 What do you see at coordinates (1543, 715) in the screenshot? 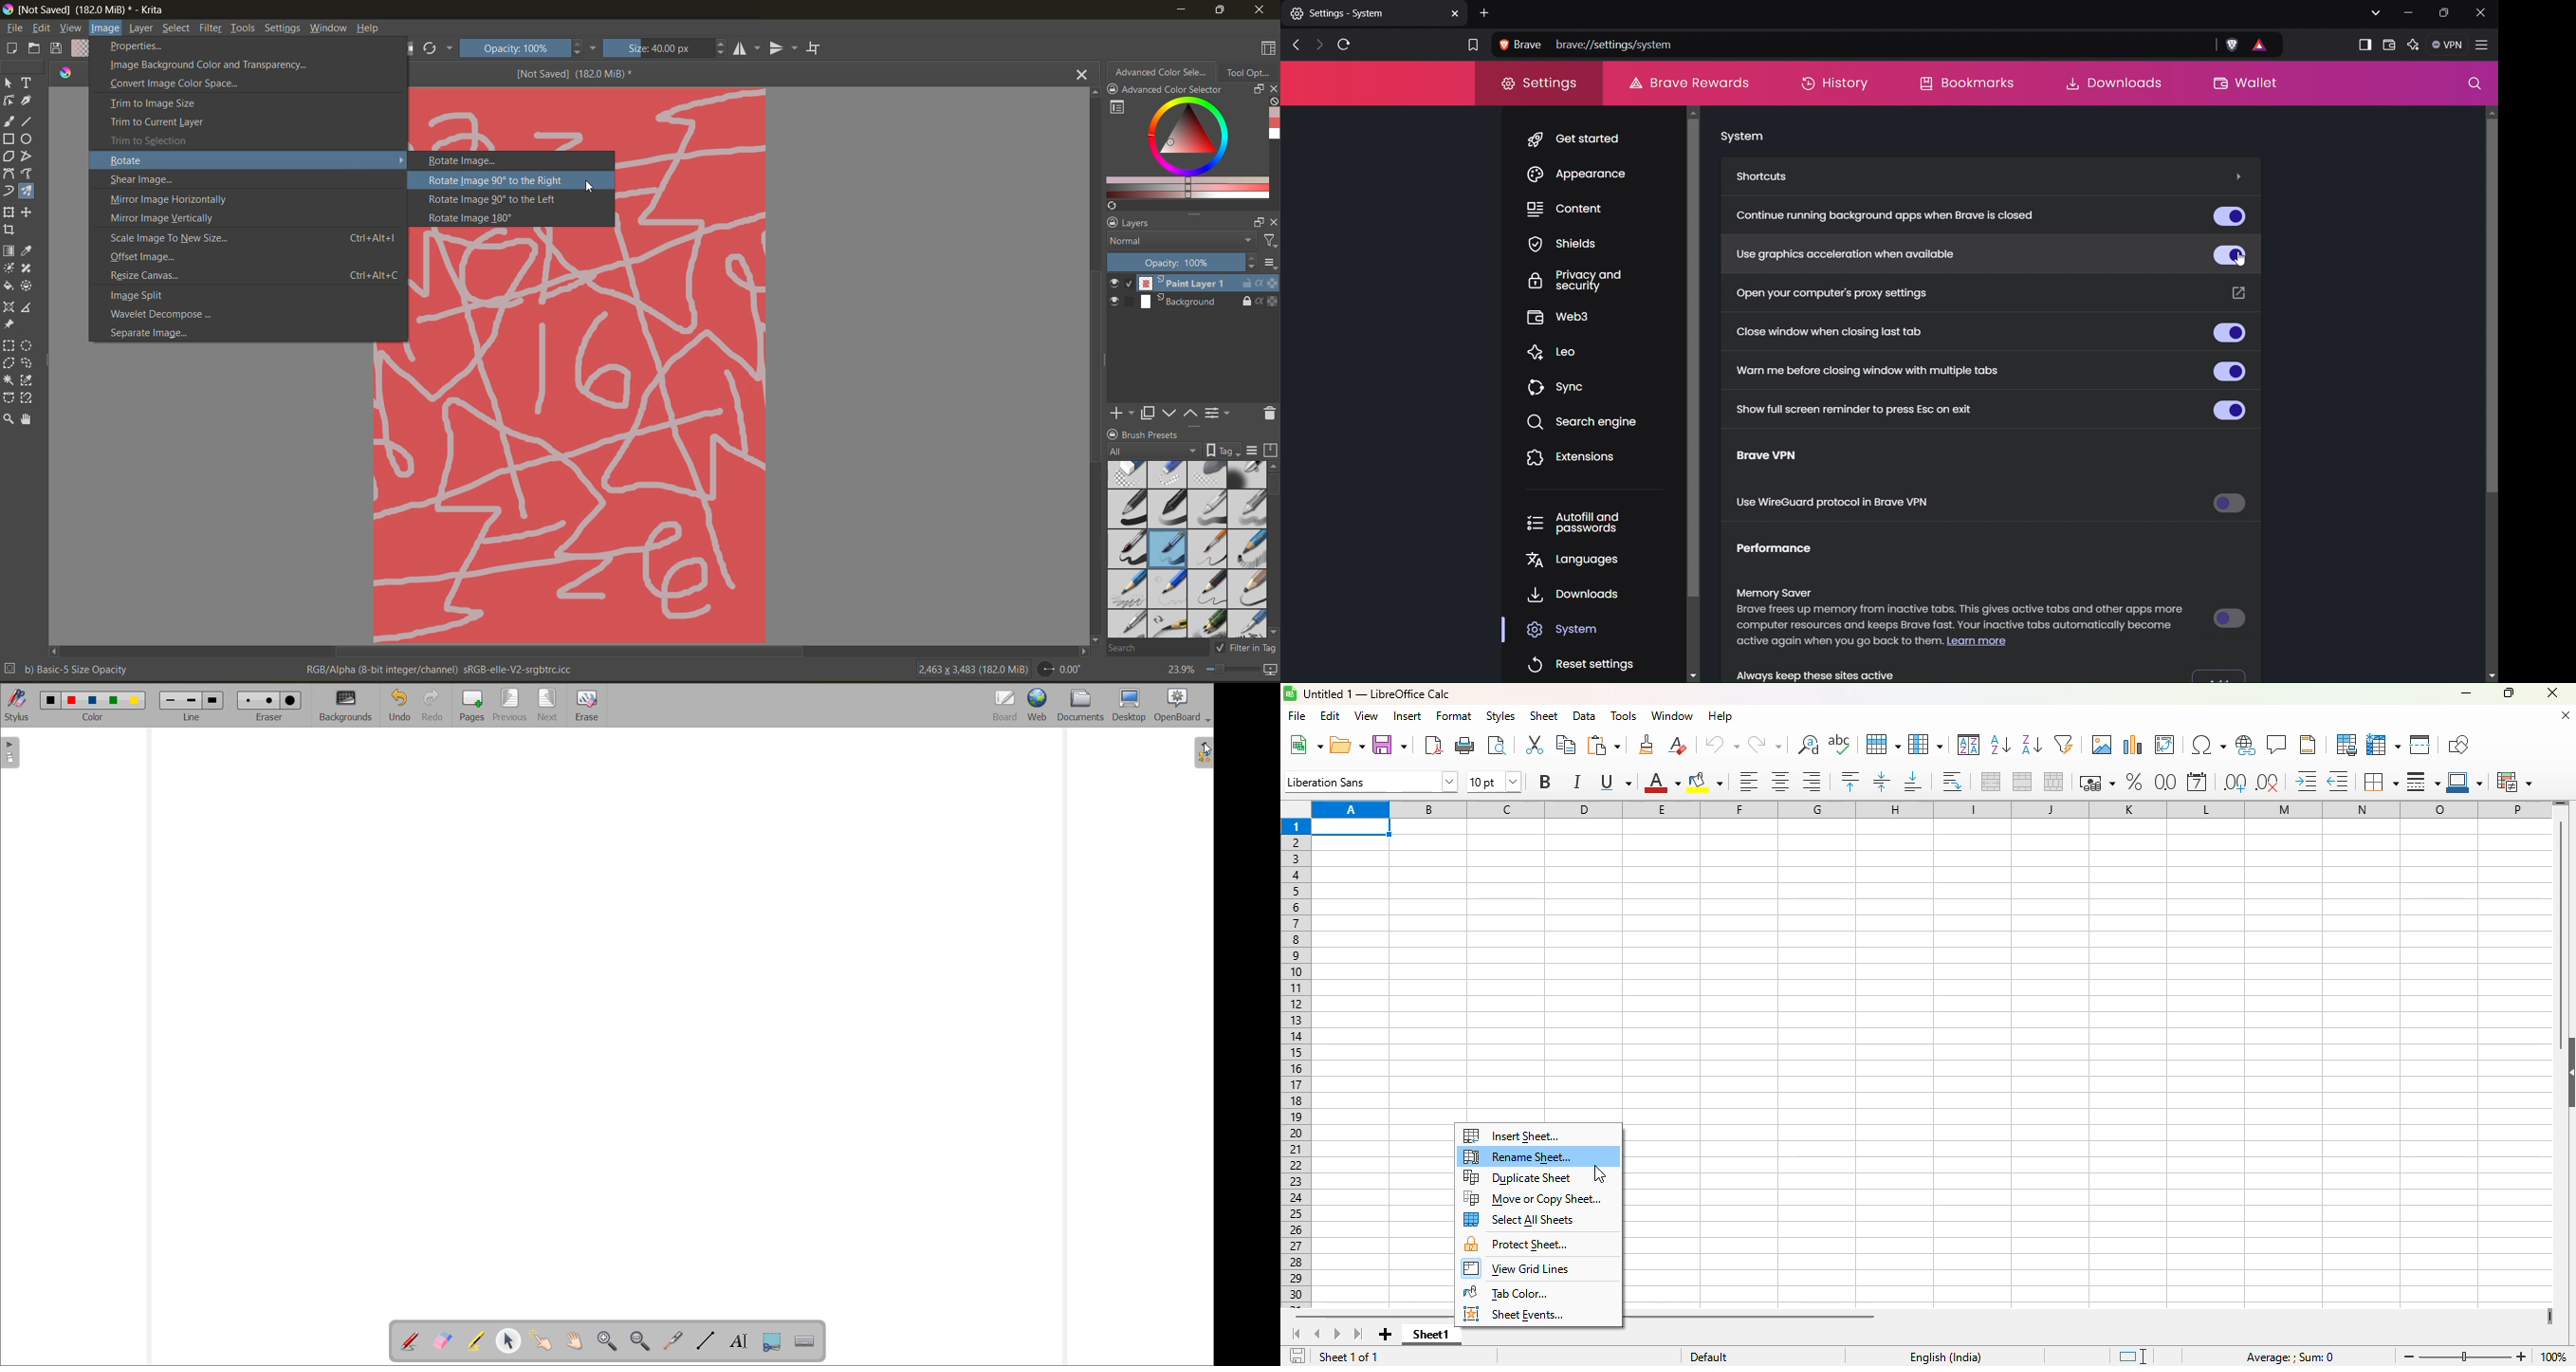
I see `sheet` at bounding box center [1543, 715].